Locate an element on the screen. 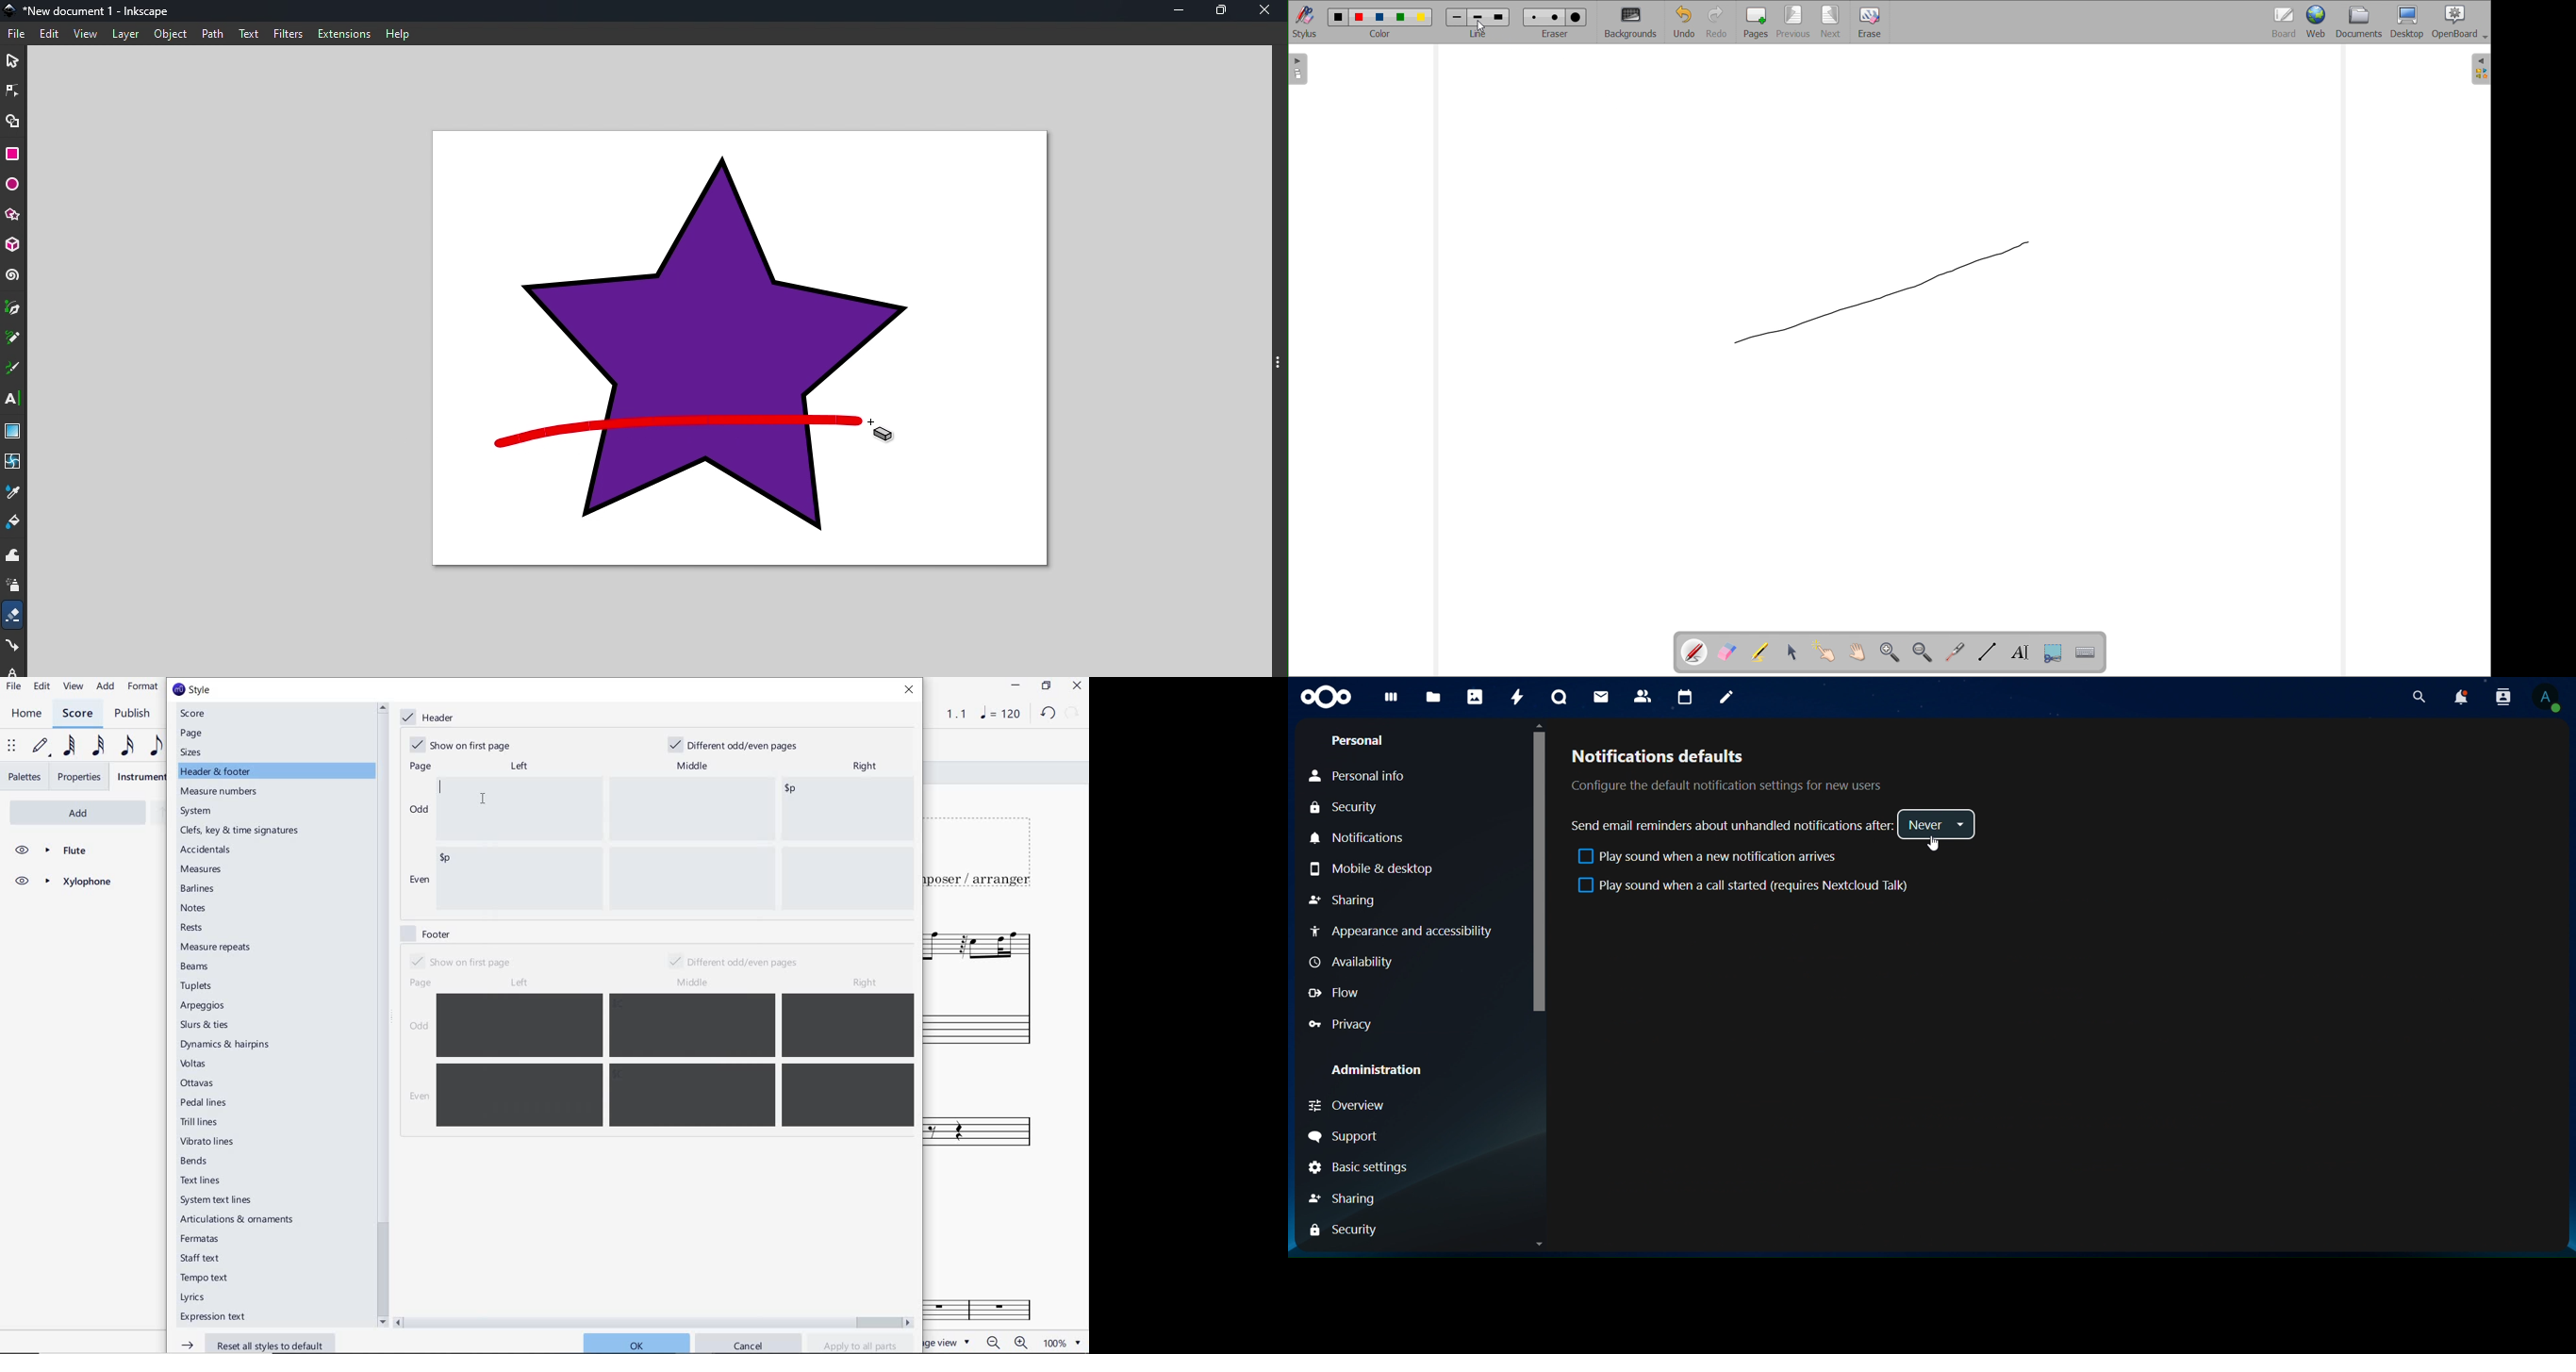  ellipse/arc tool is located at coordinates (12, 185).